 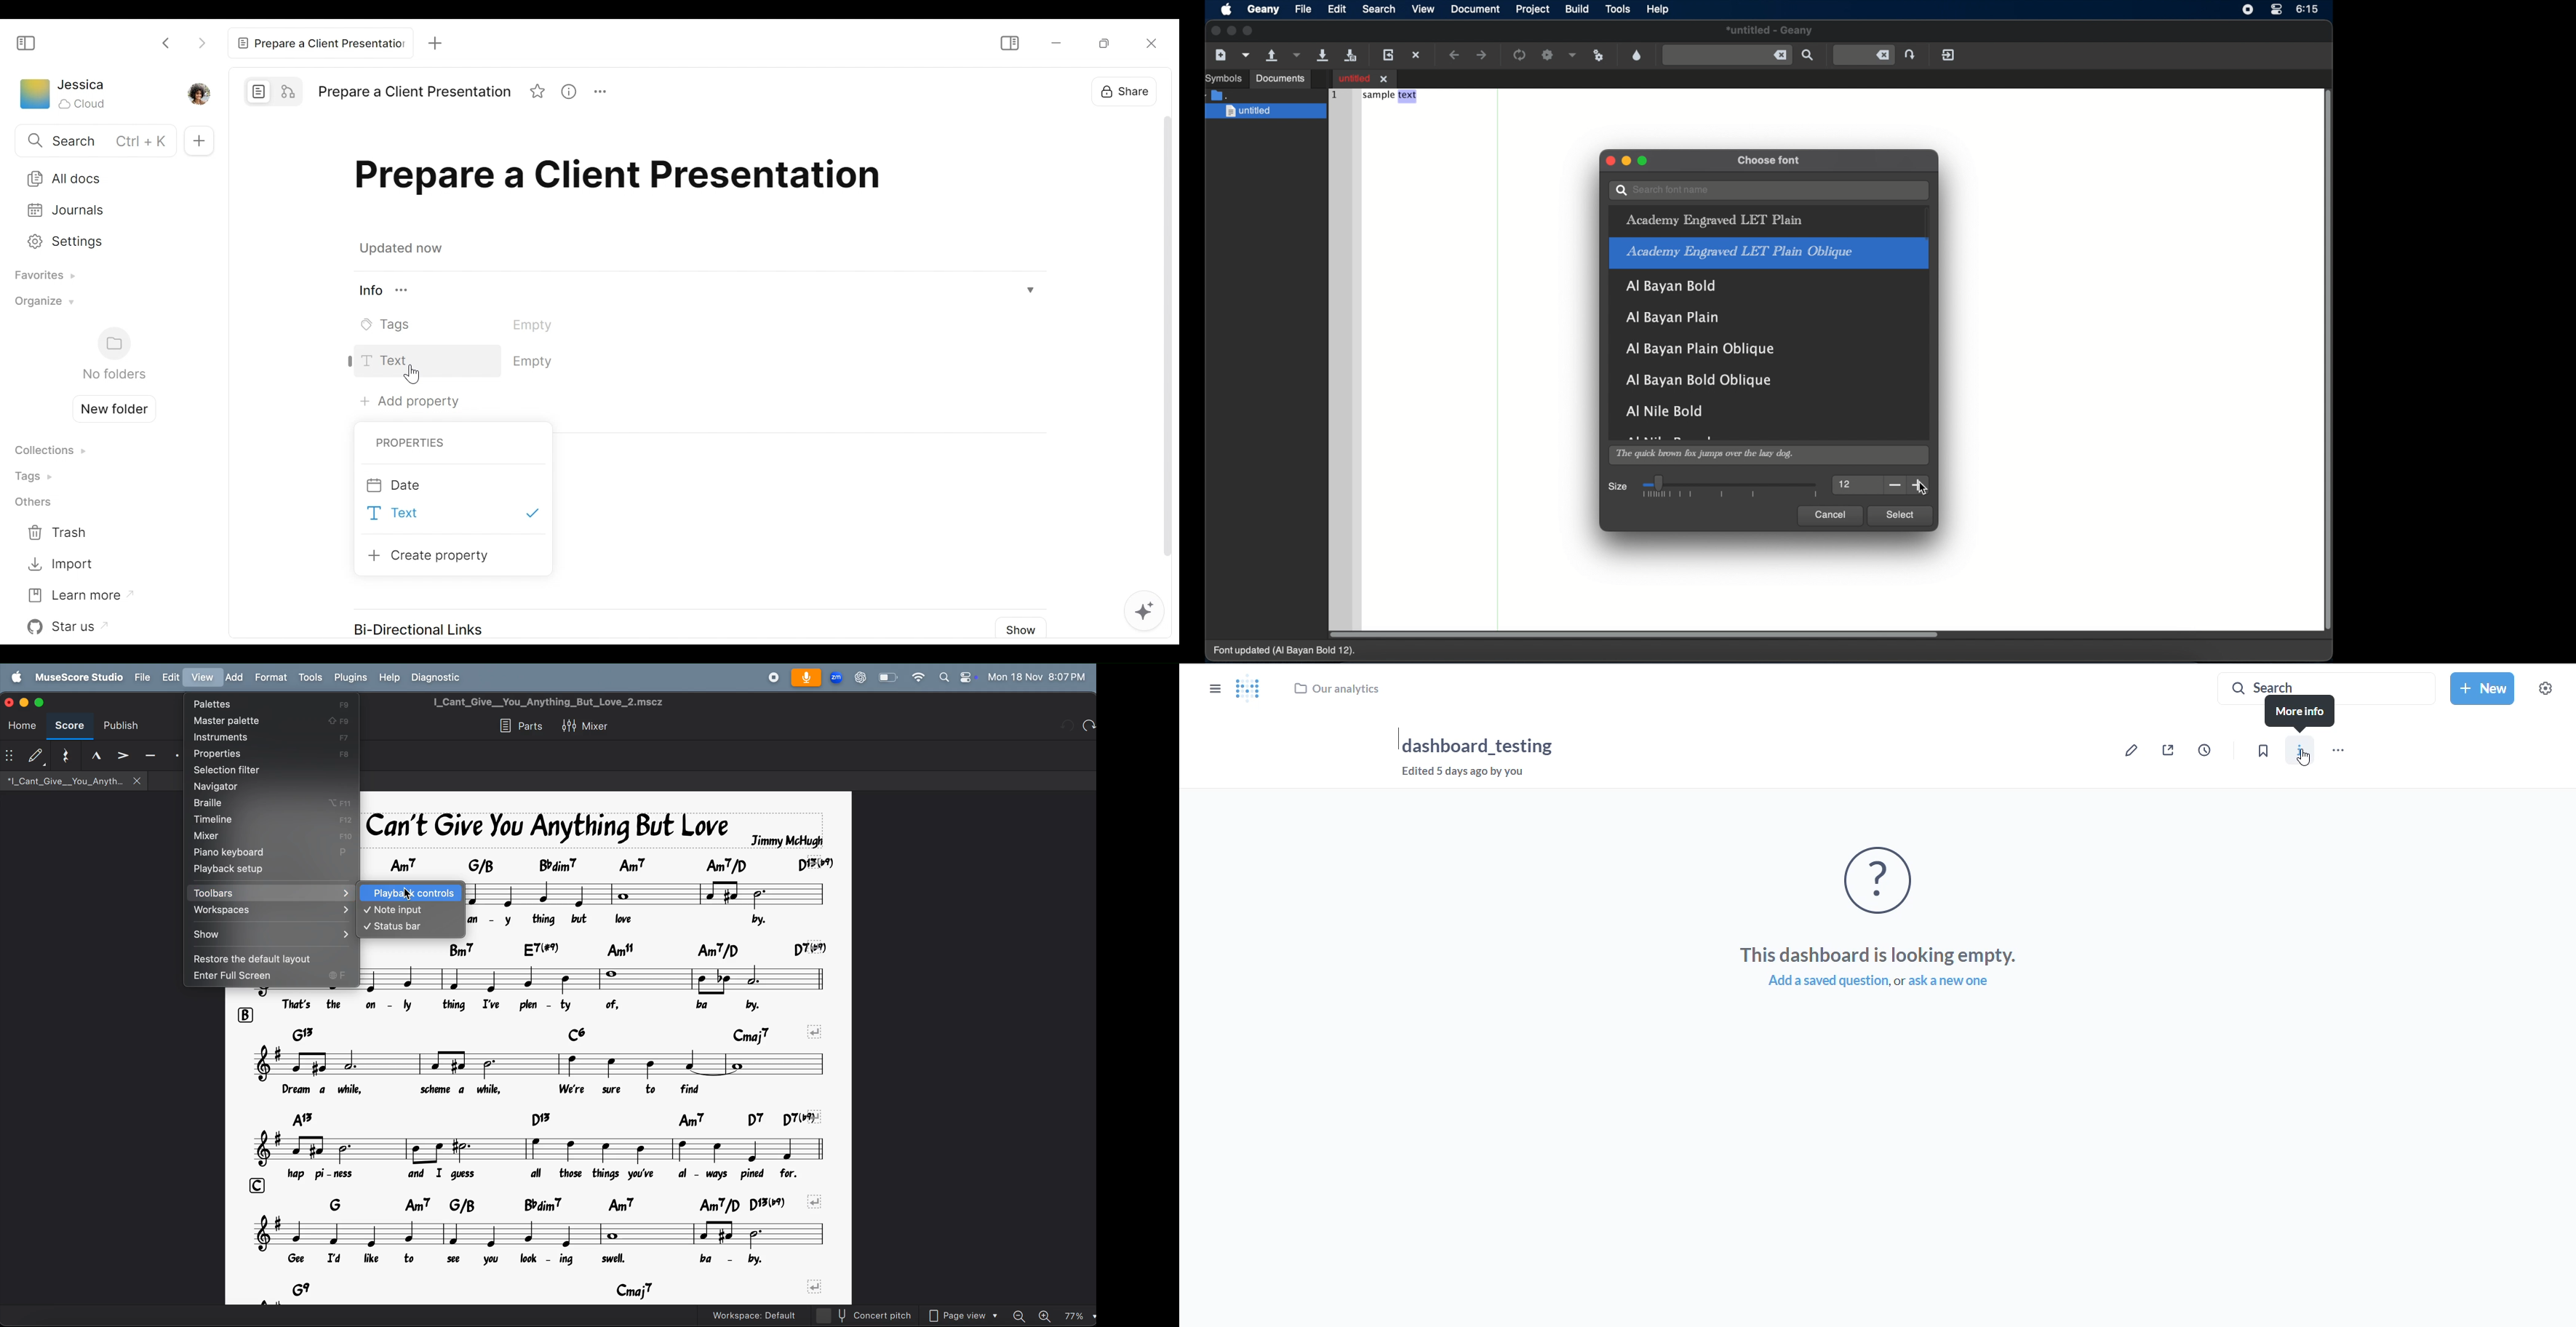 What do you see at coordinates (1103, 95) in the screenshot?
I see `Share` at bounding box center [1103, 95].